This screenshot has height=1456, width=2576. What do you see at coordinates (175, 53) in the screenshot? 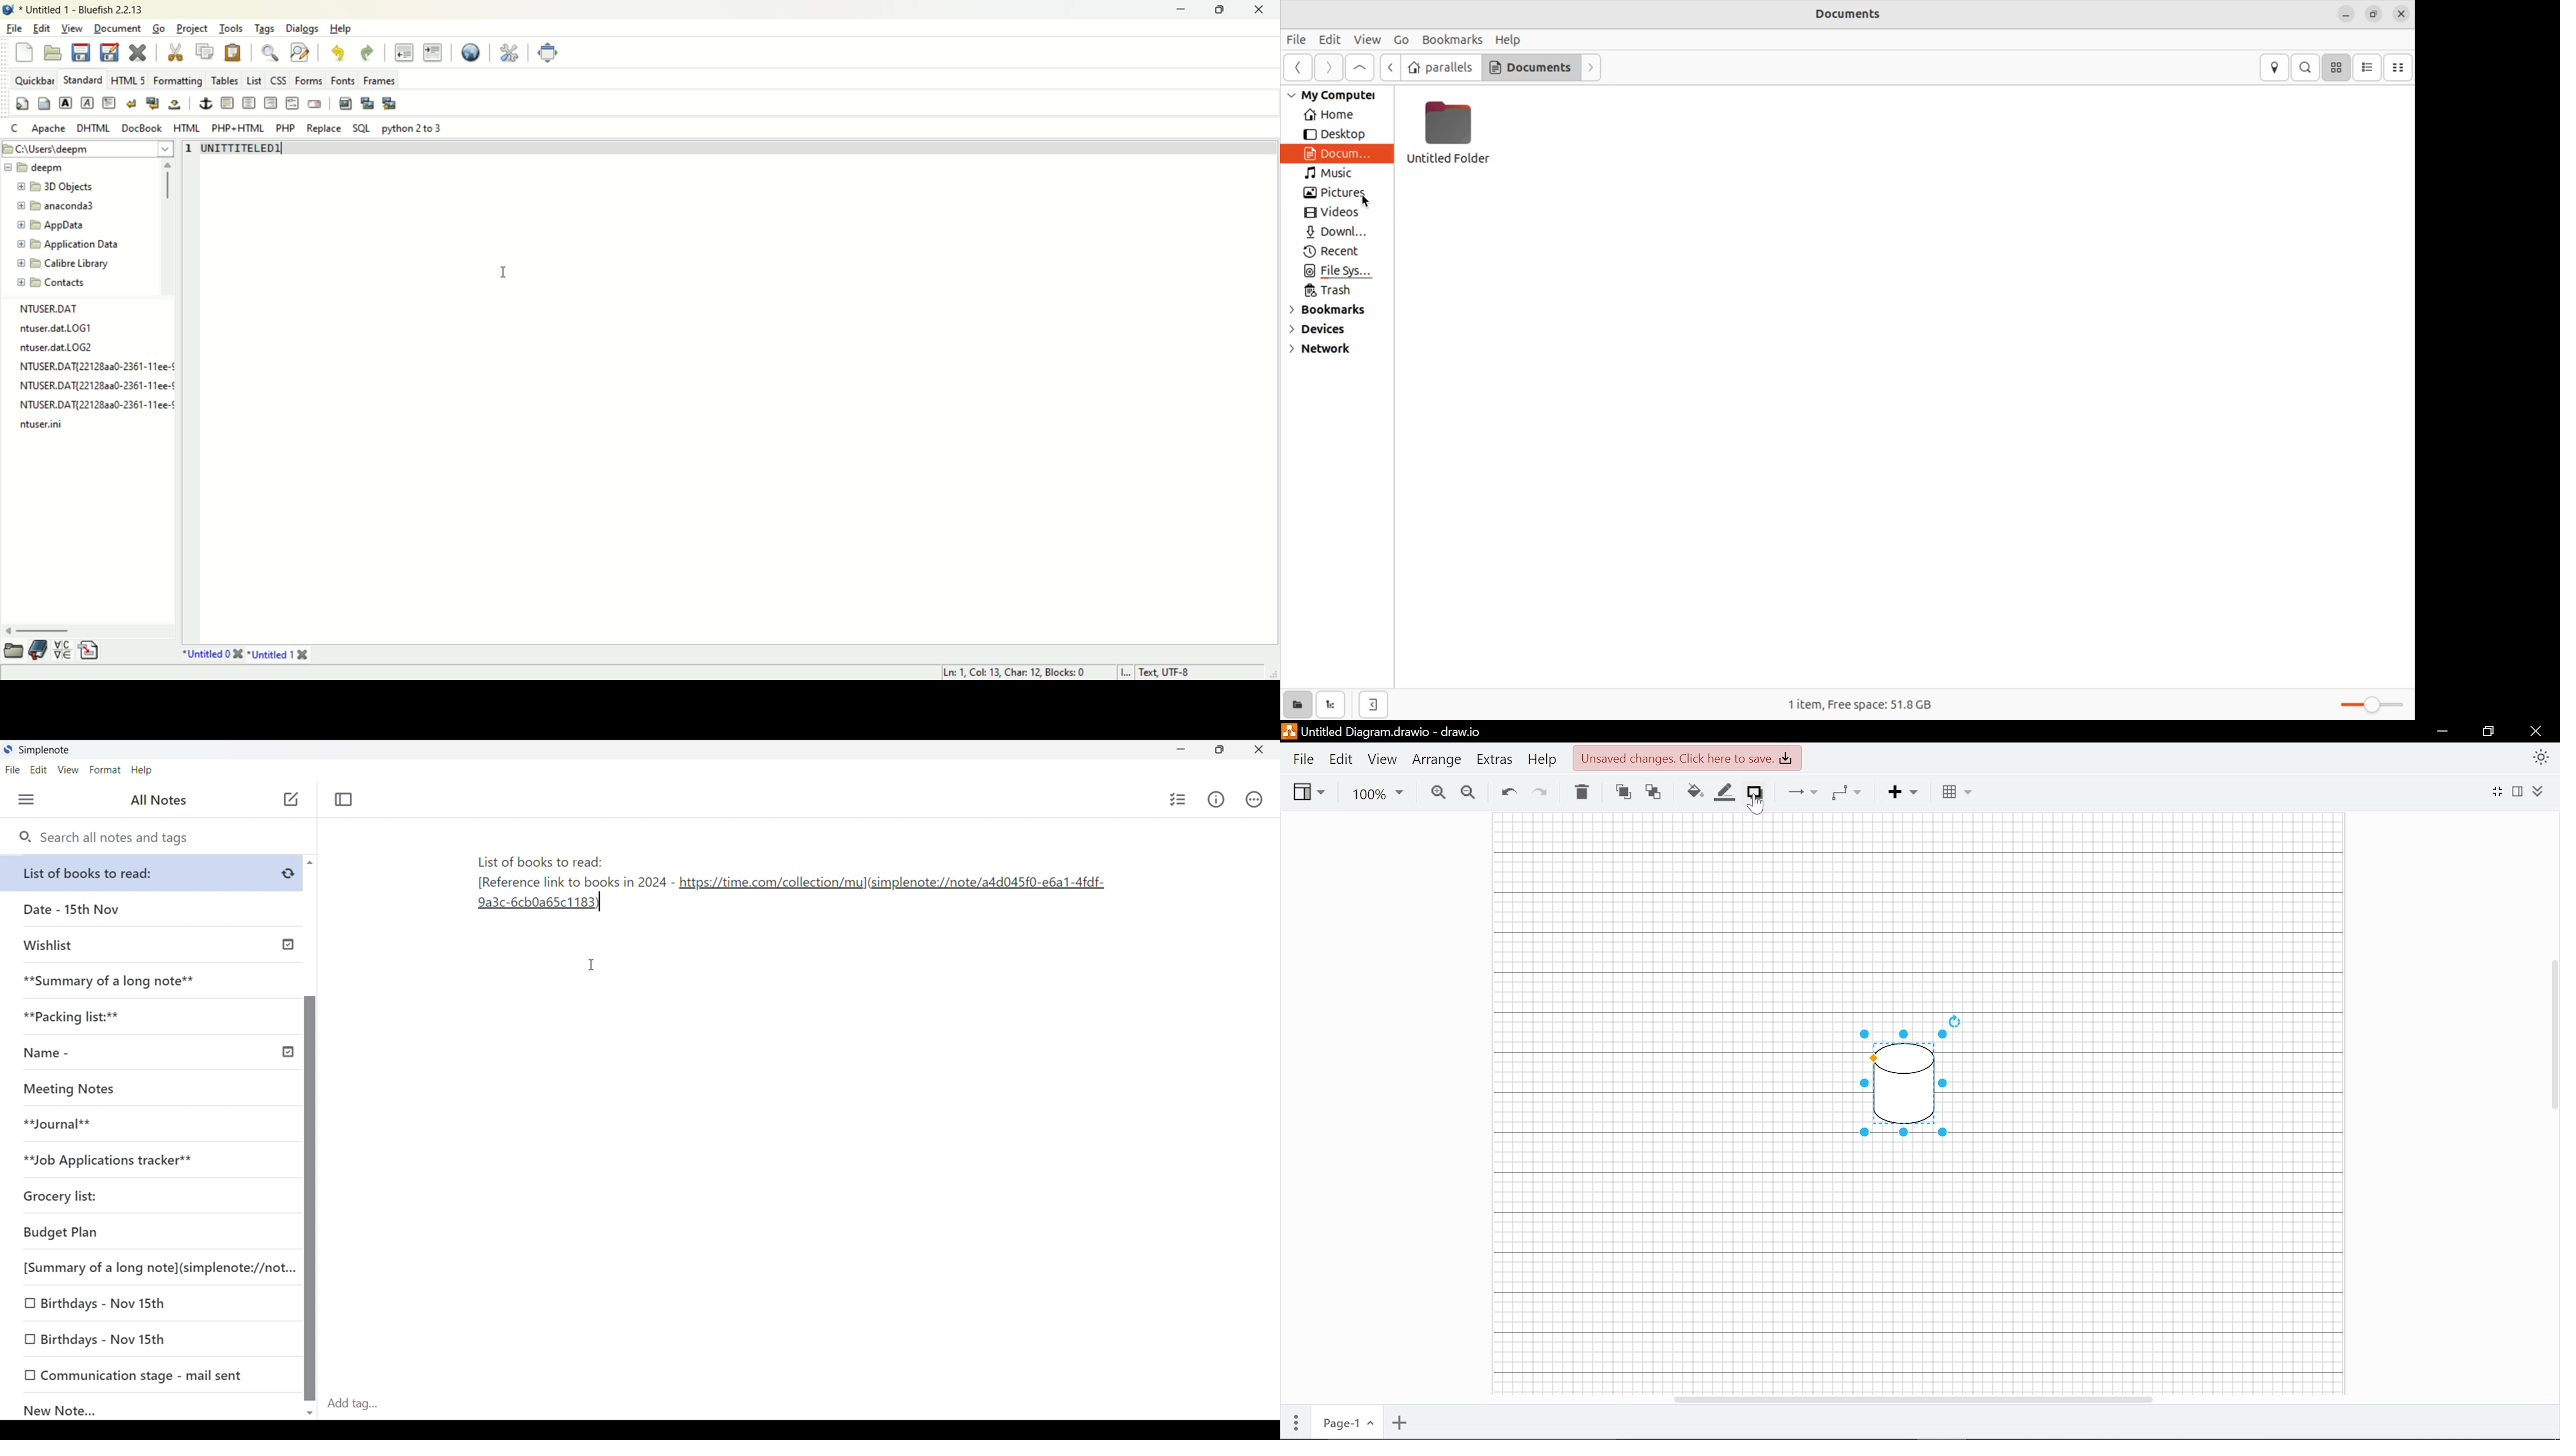
I see `cut` at bounding box center [175, 53].